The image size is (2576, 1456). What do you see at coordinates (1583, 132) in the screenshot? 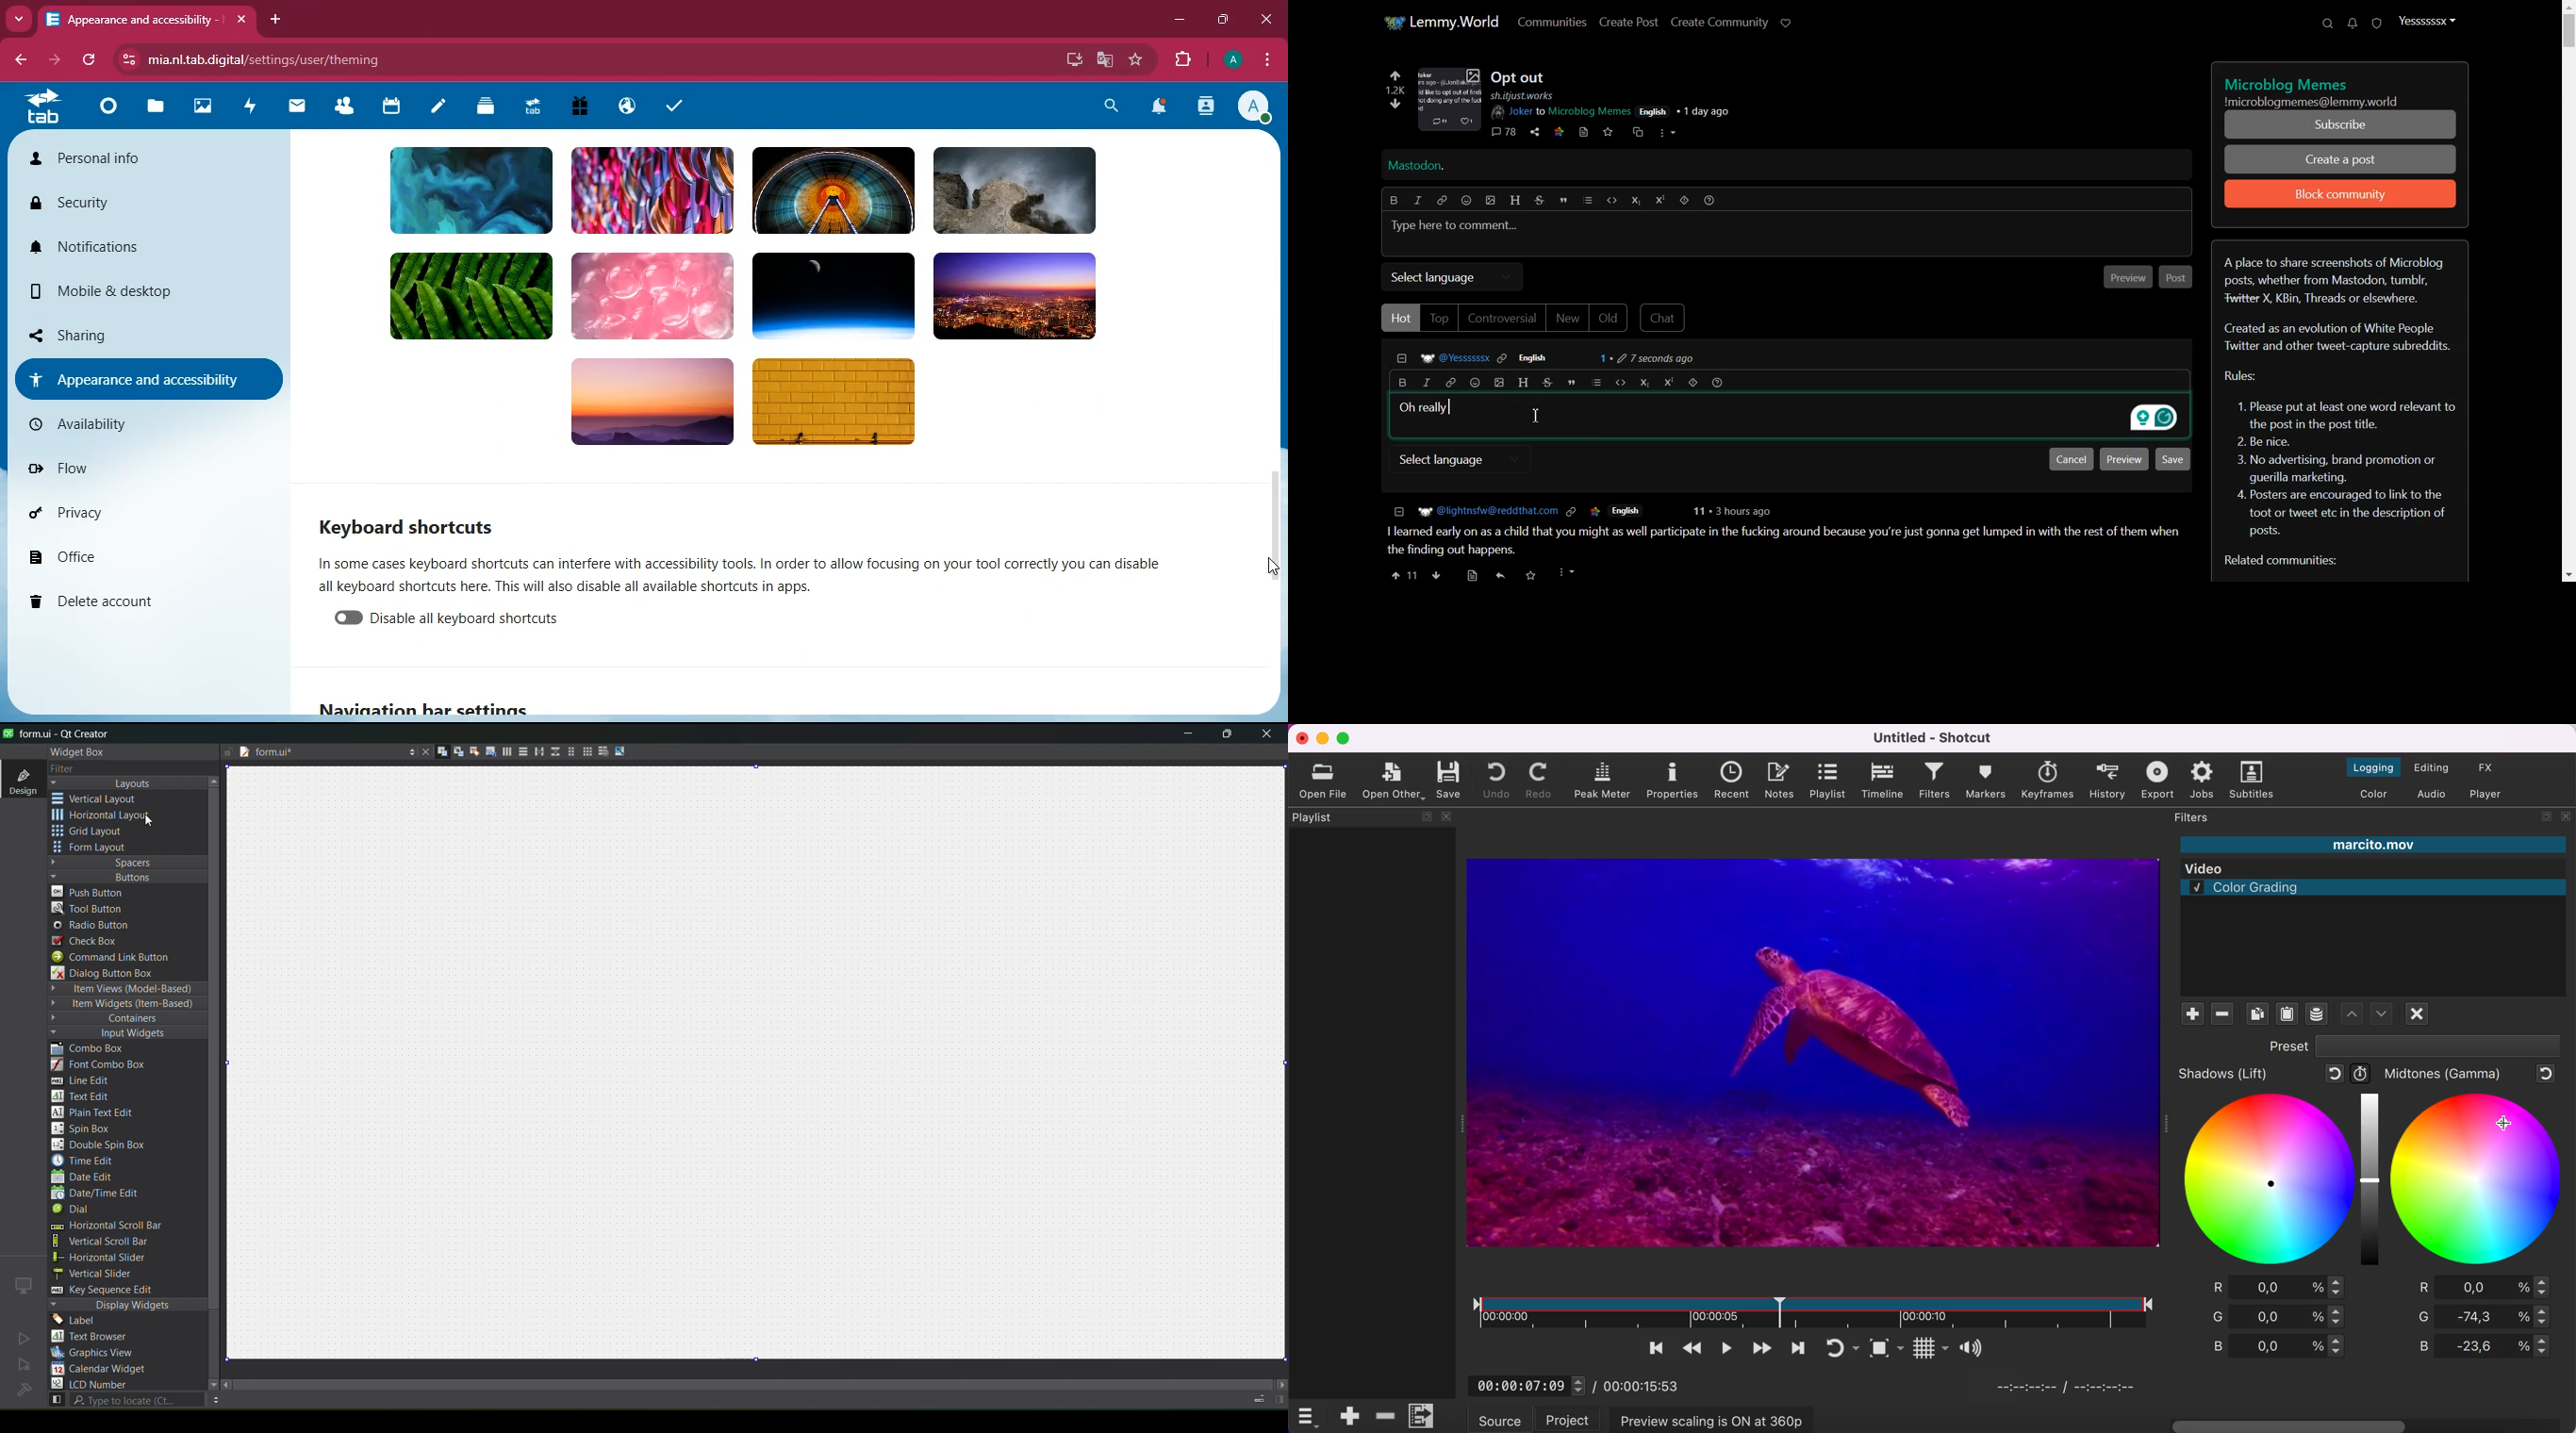
I see `book mark` at bounding box center [1583, 132].